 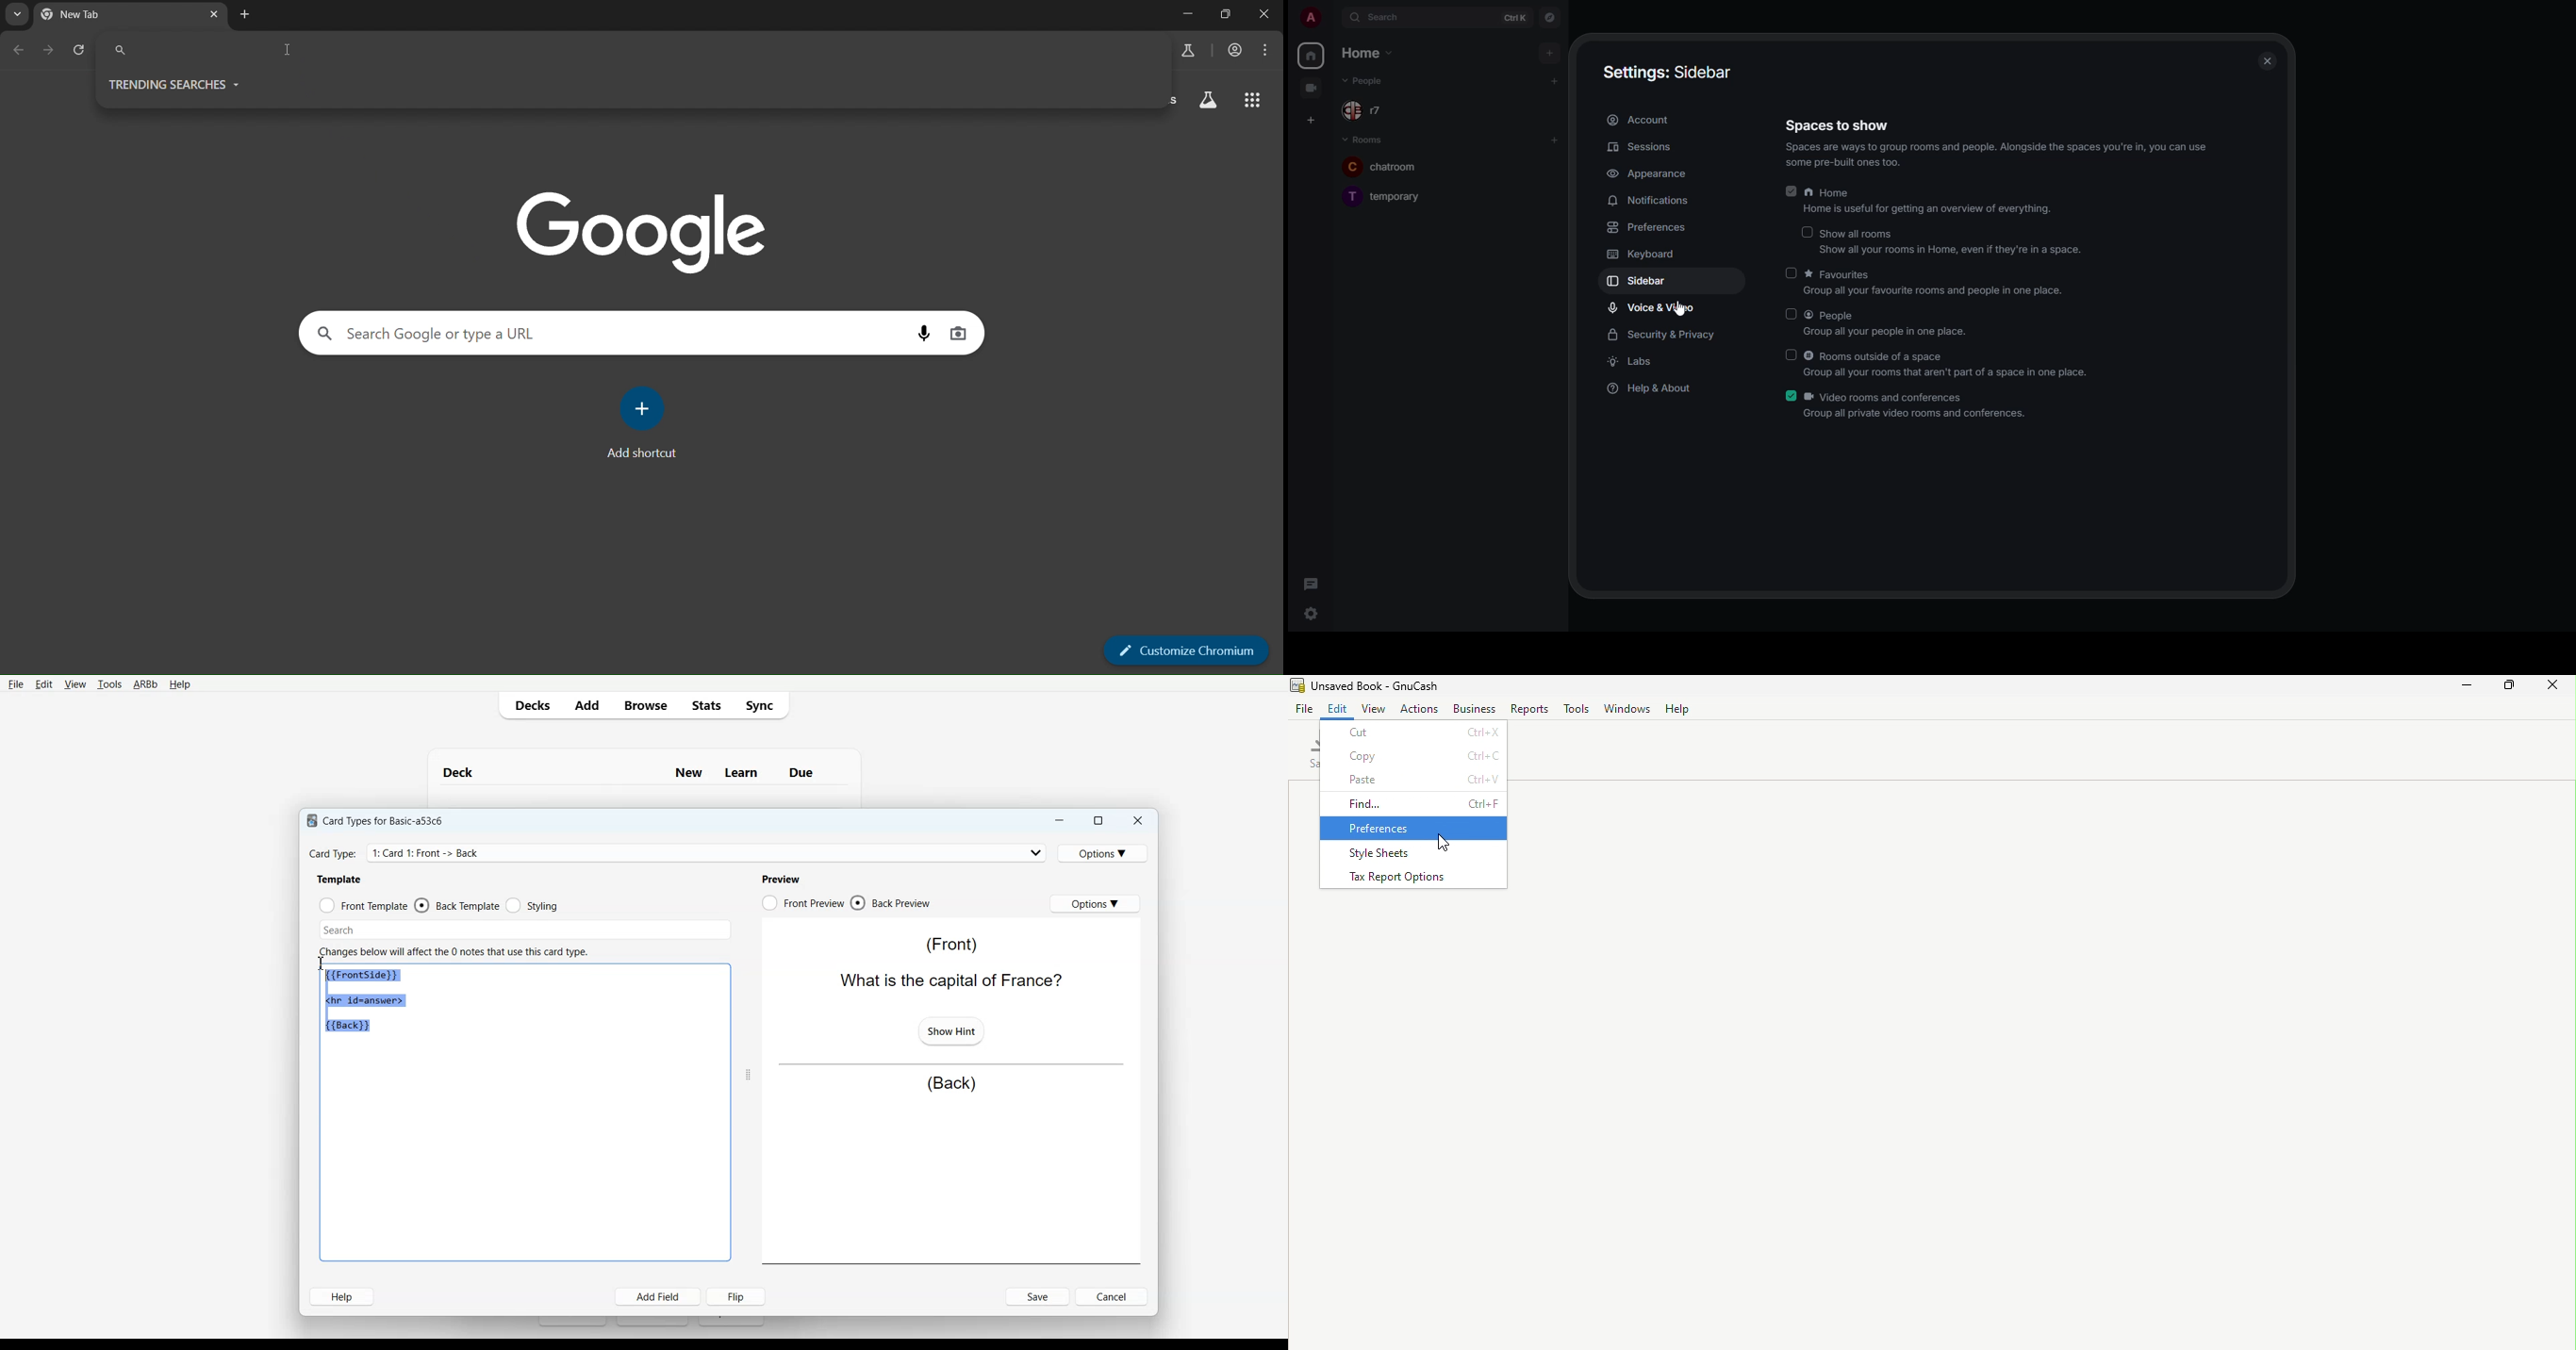 What do you see at coordinates (1311, 584) in the screenshot?
I see `threads` at bounding box center [1311, 584].